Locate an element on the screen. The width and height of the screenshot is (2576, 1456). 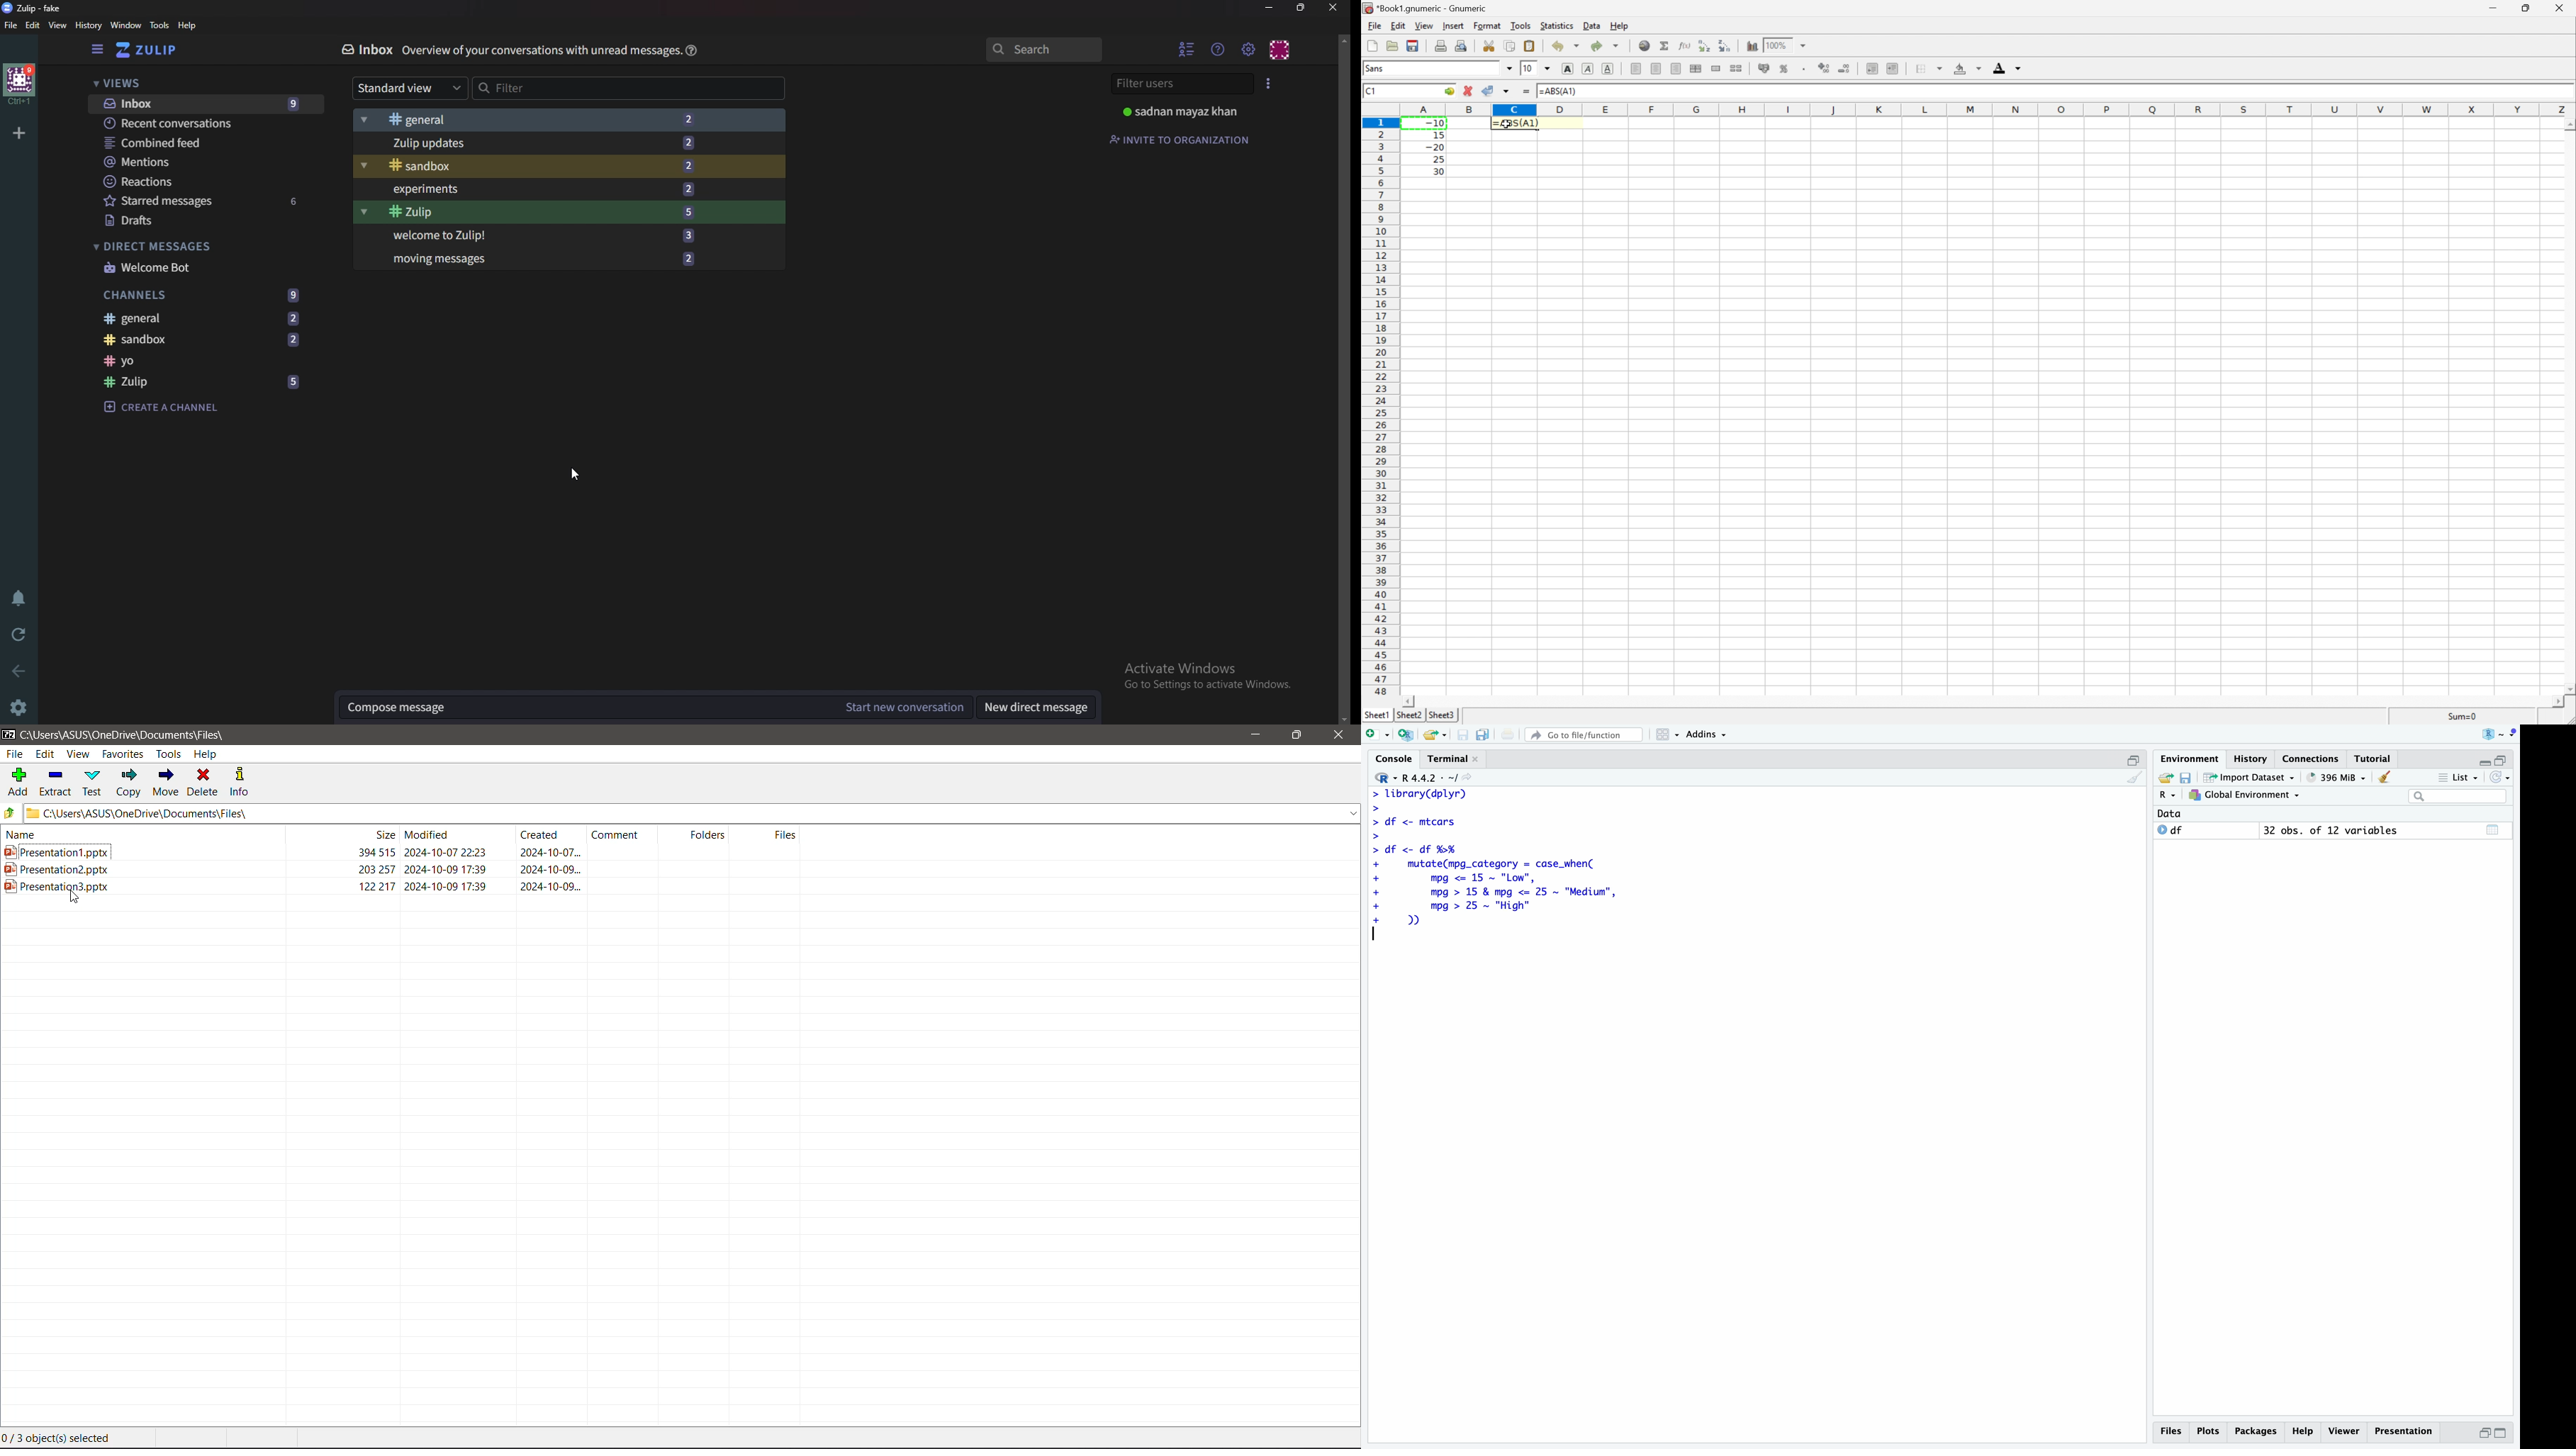
Channel is located at coordinates (194, 362).